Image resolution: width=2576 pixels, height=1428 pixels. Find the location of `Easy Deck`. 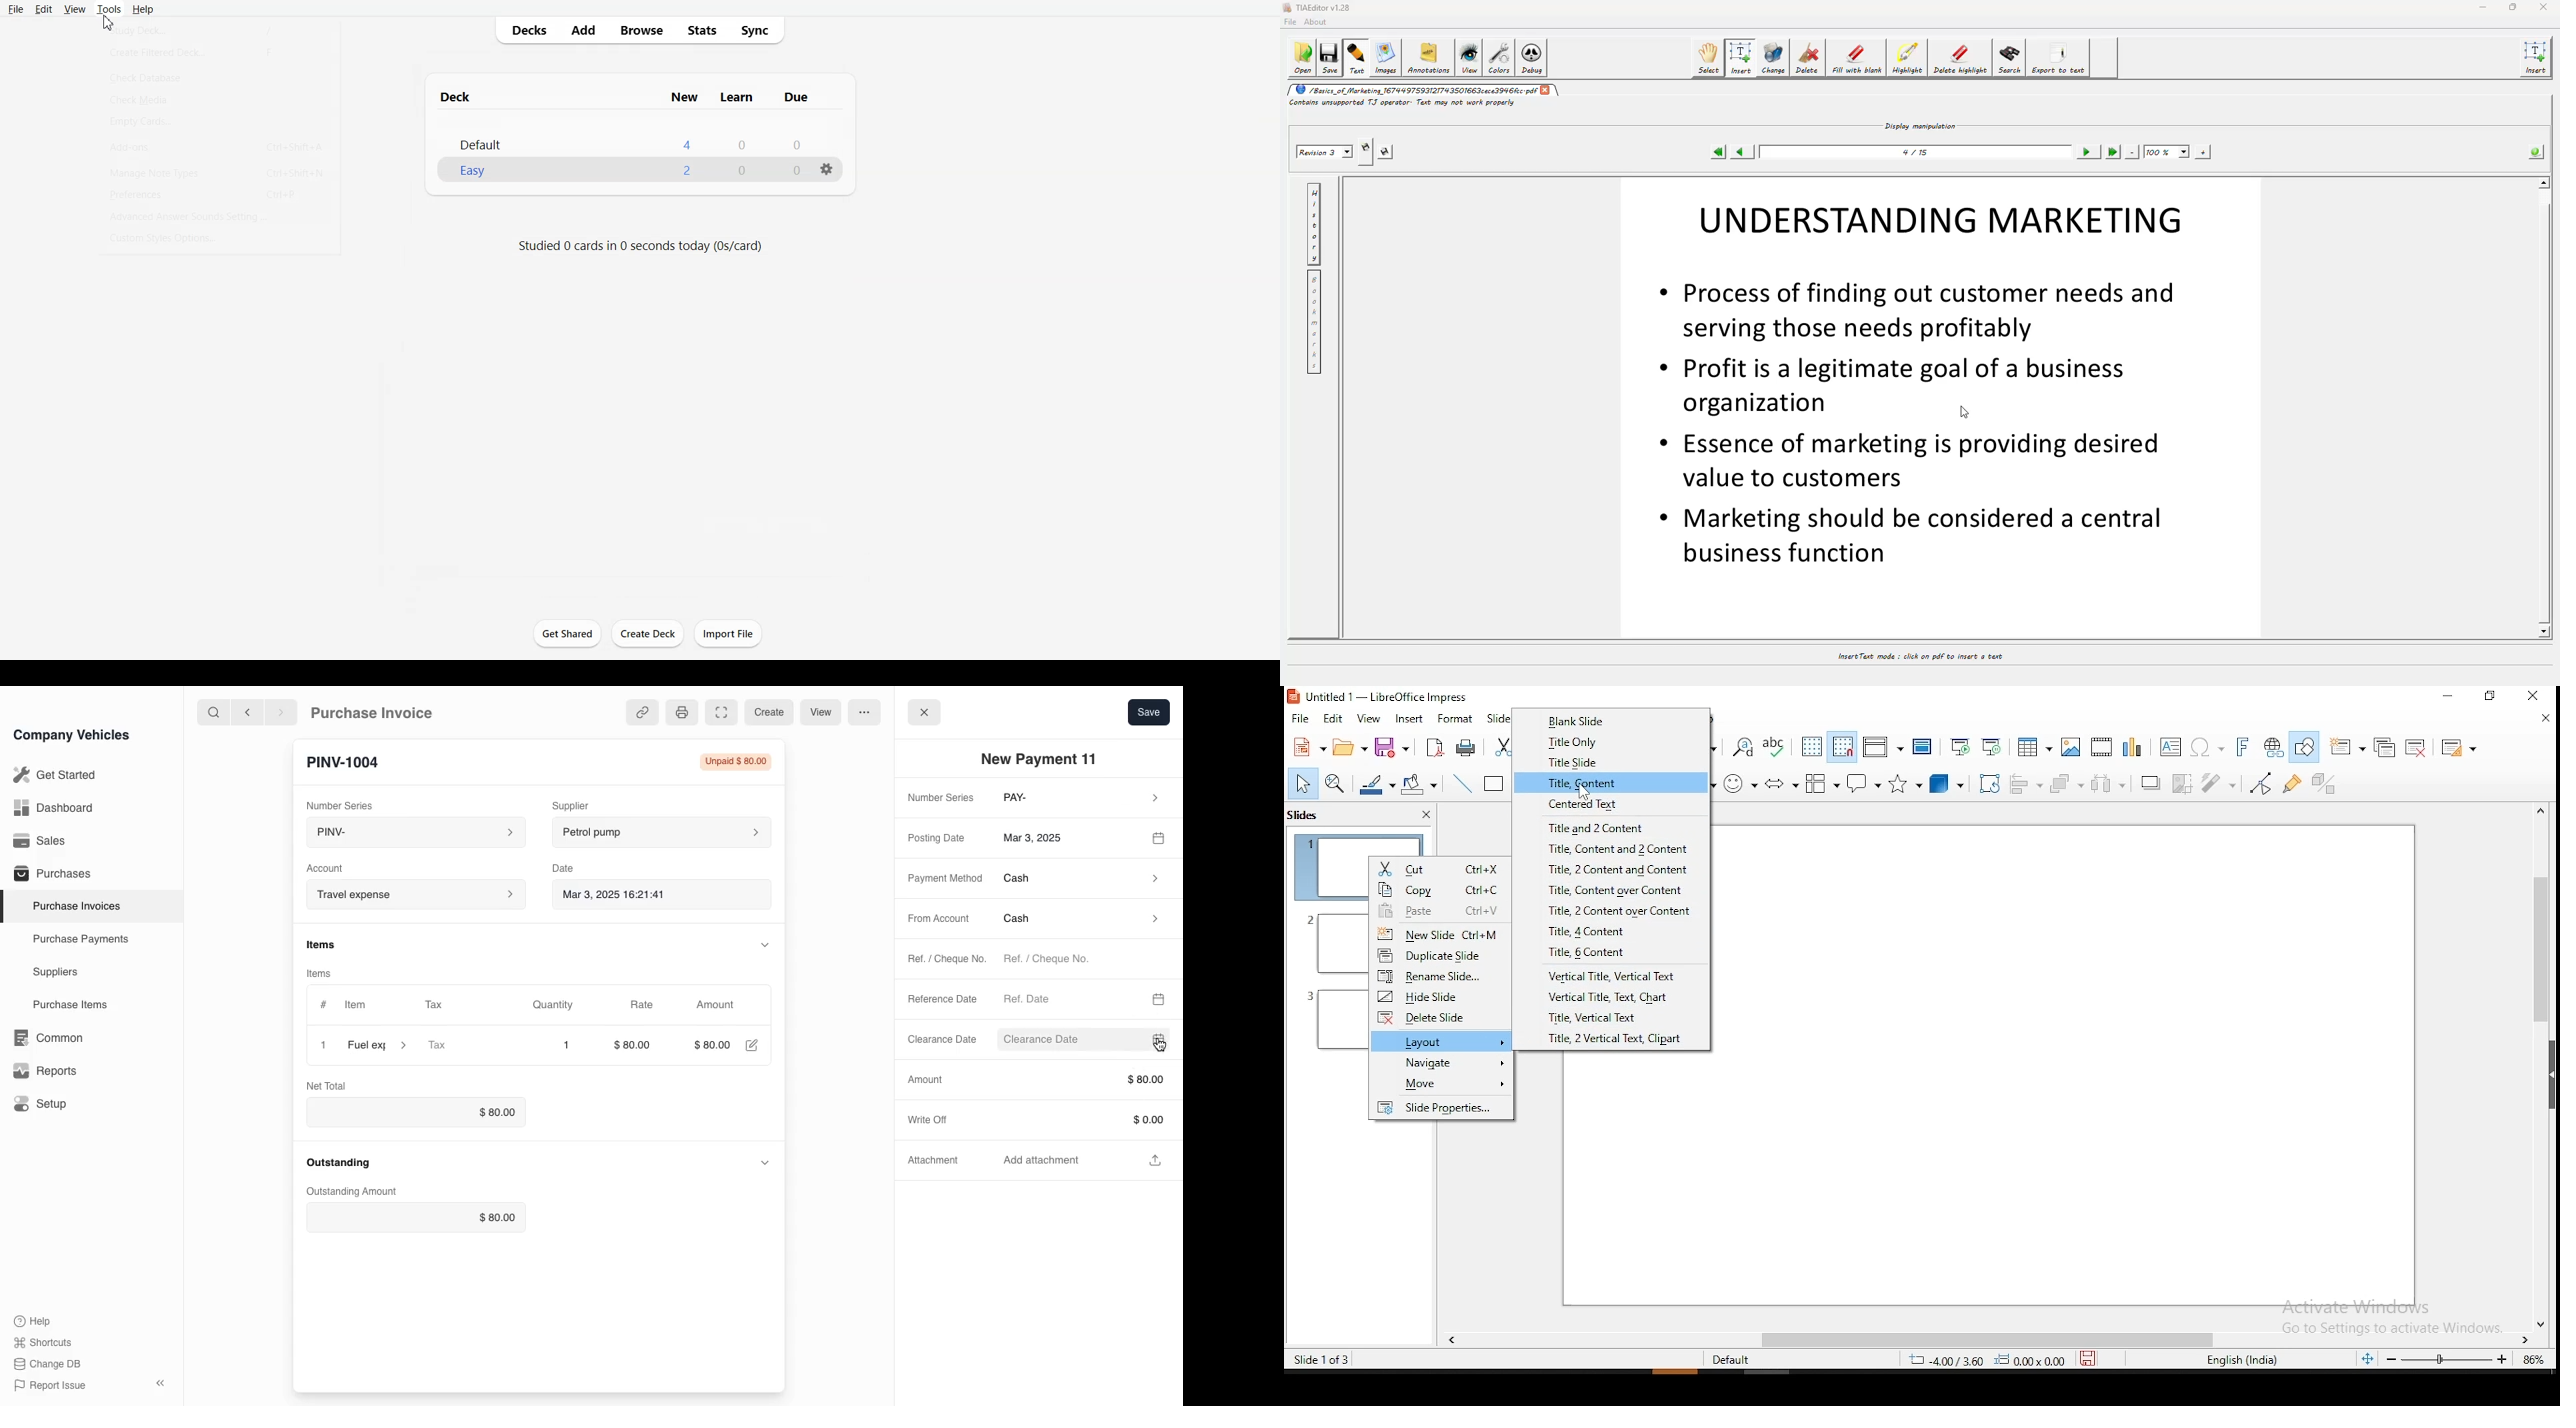

Easy Deck is located at coordinates (639, 169).